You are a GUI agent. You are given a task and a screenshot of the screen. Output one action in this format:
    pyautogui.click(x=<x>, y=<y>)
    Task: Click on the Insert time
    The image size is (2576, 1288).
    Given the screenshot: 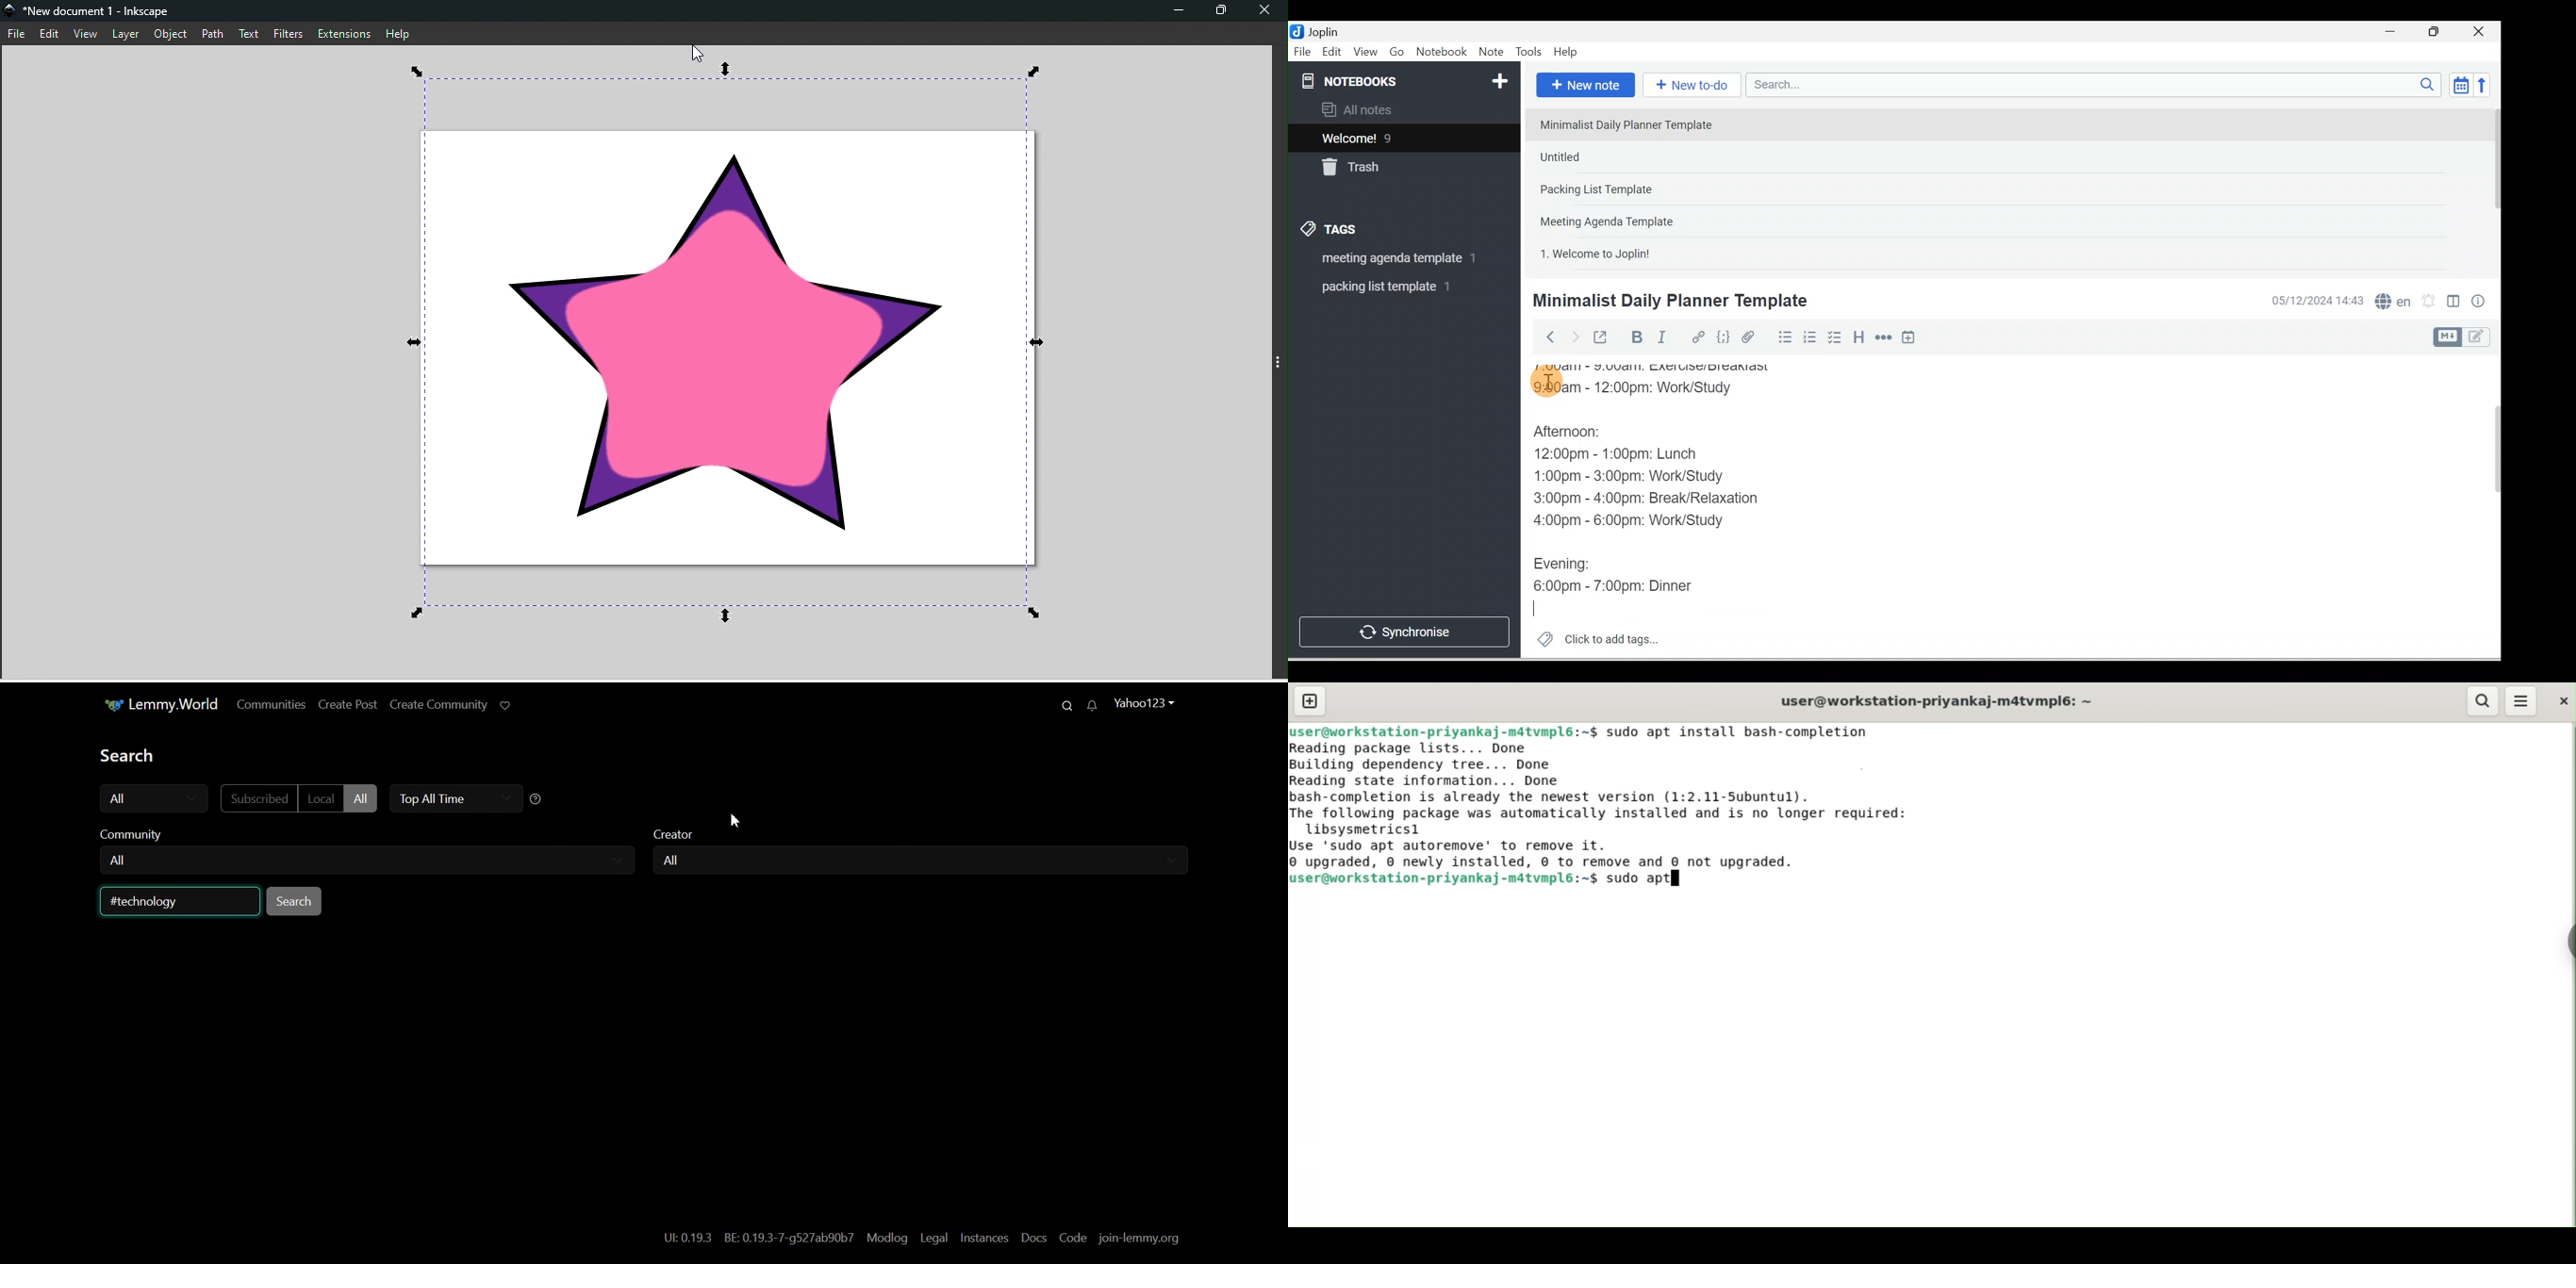 What is the action you would take?
    pyautogui.click(x=1908, y=338)
    